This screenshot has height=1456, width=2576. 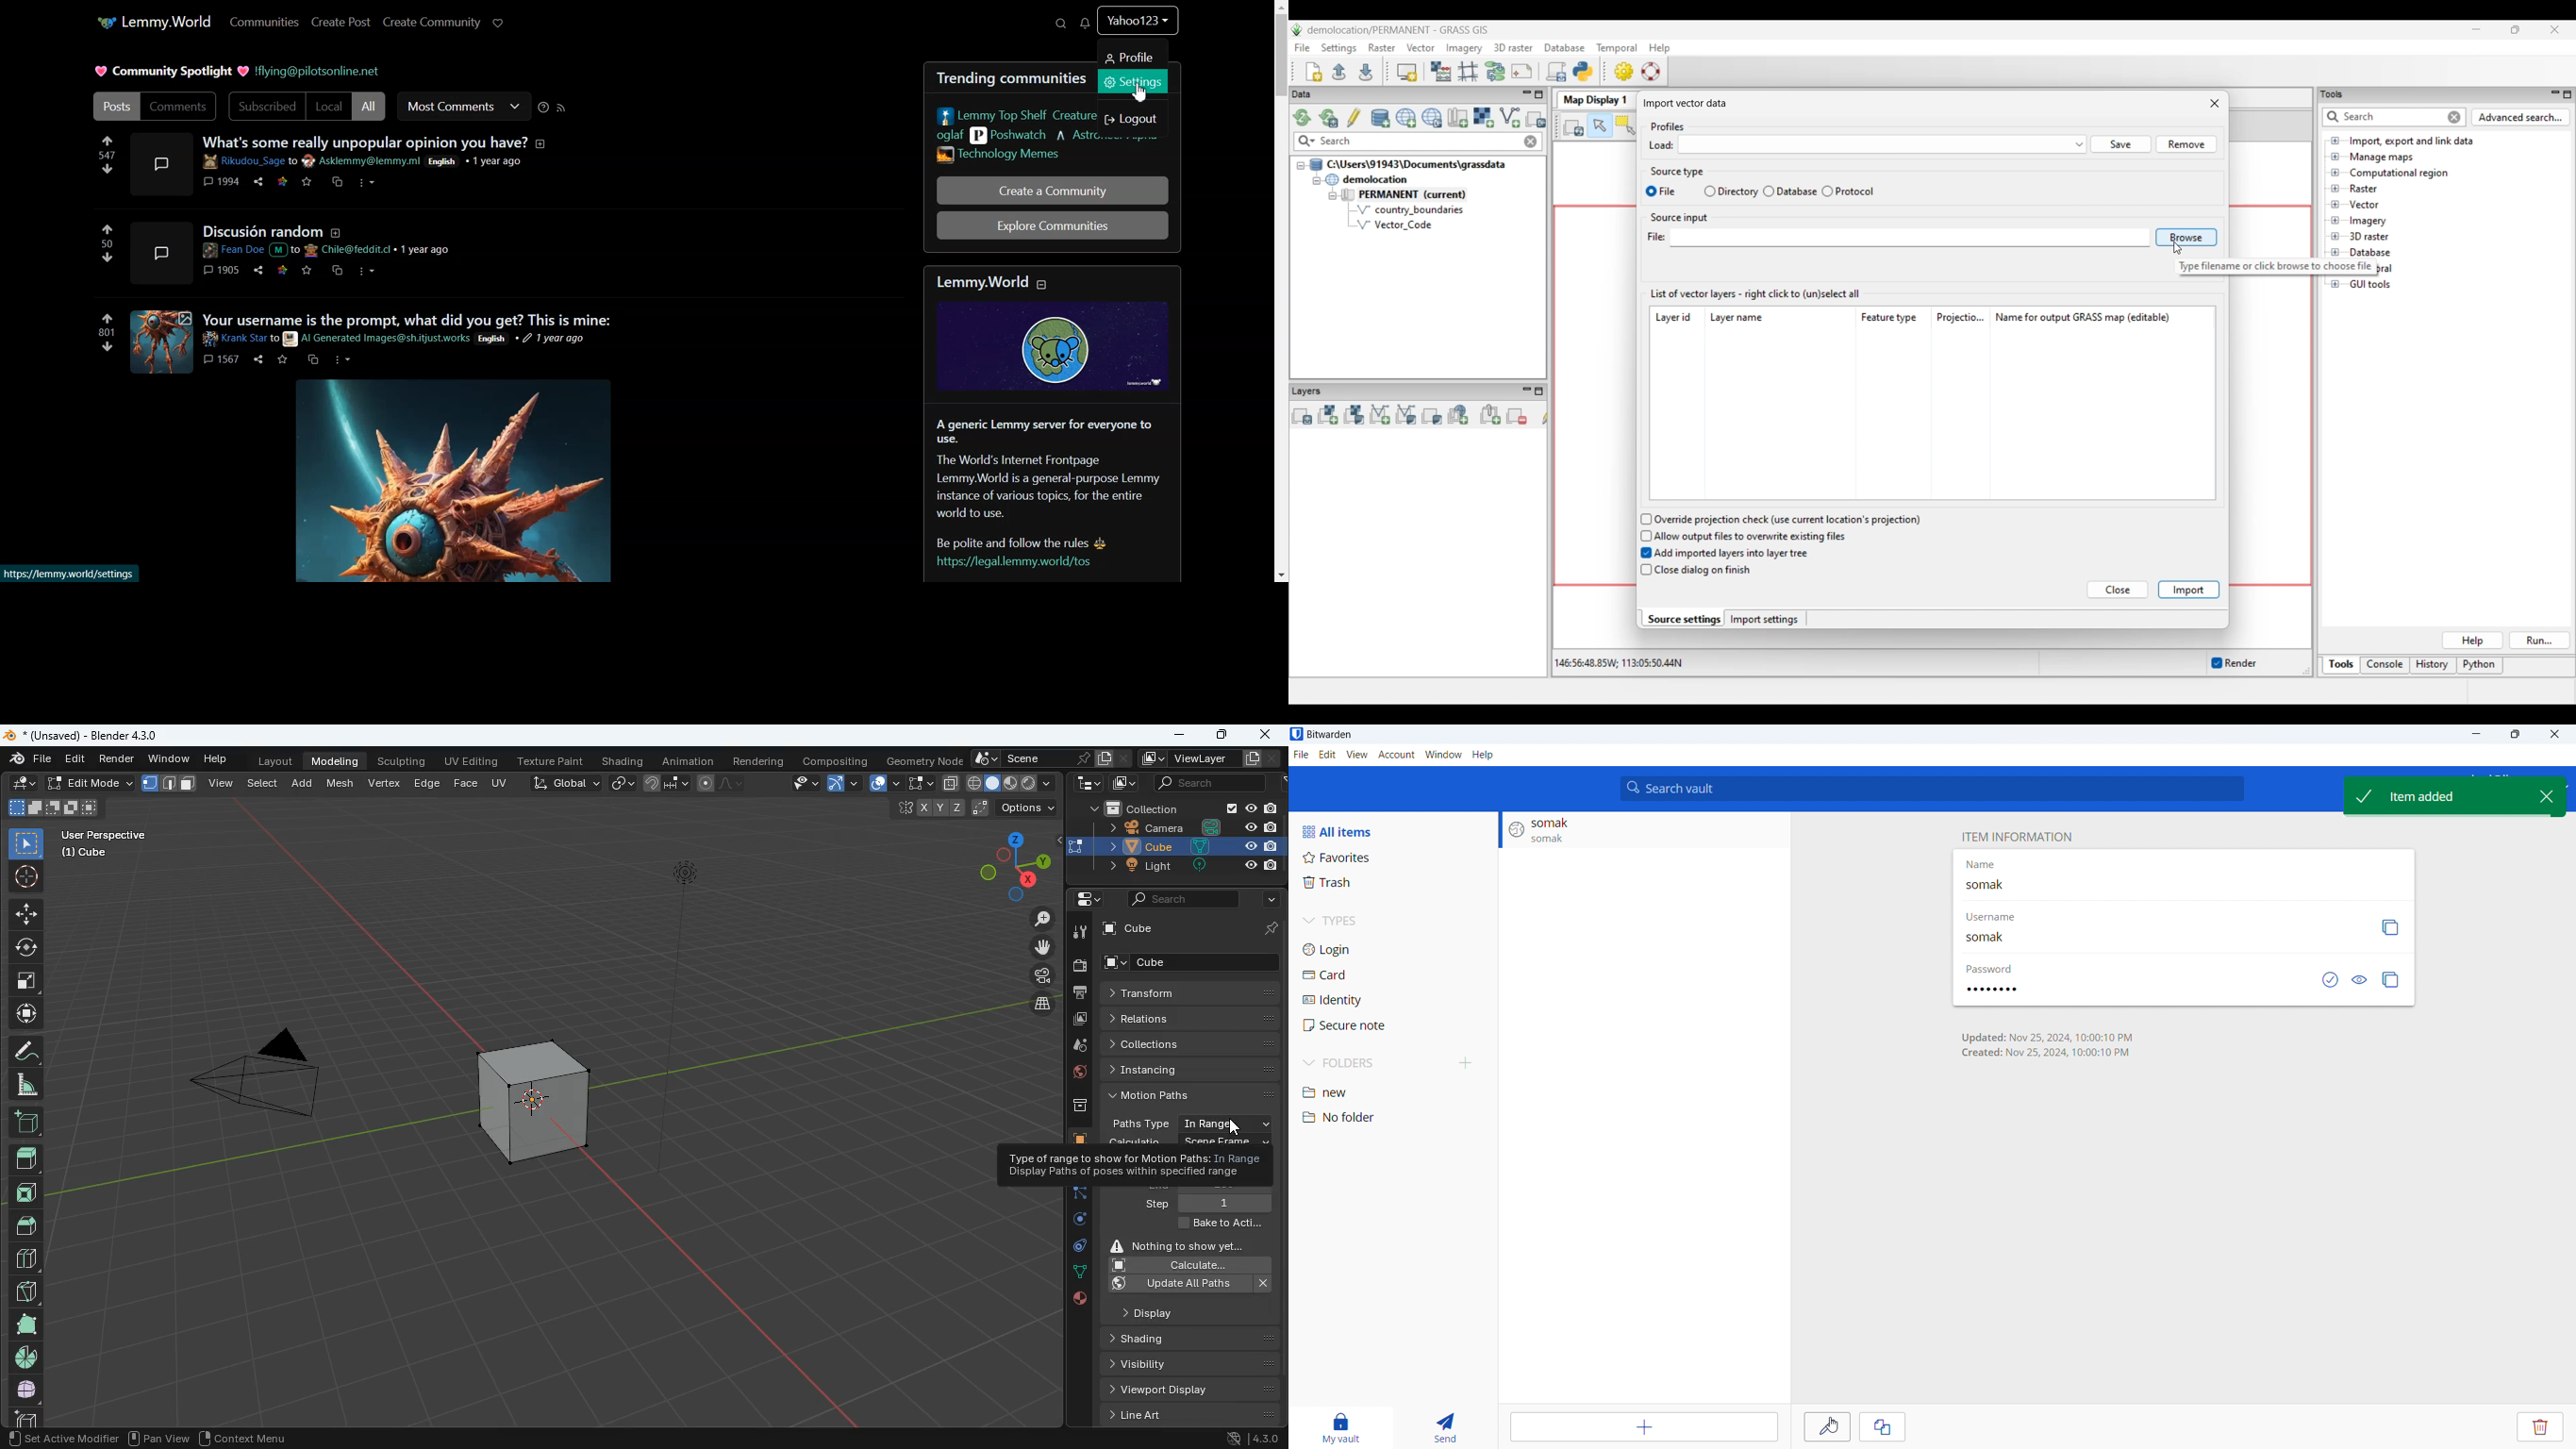 I want to click on Comments, so click(x=180, y=107).